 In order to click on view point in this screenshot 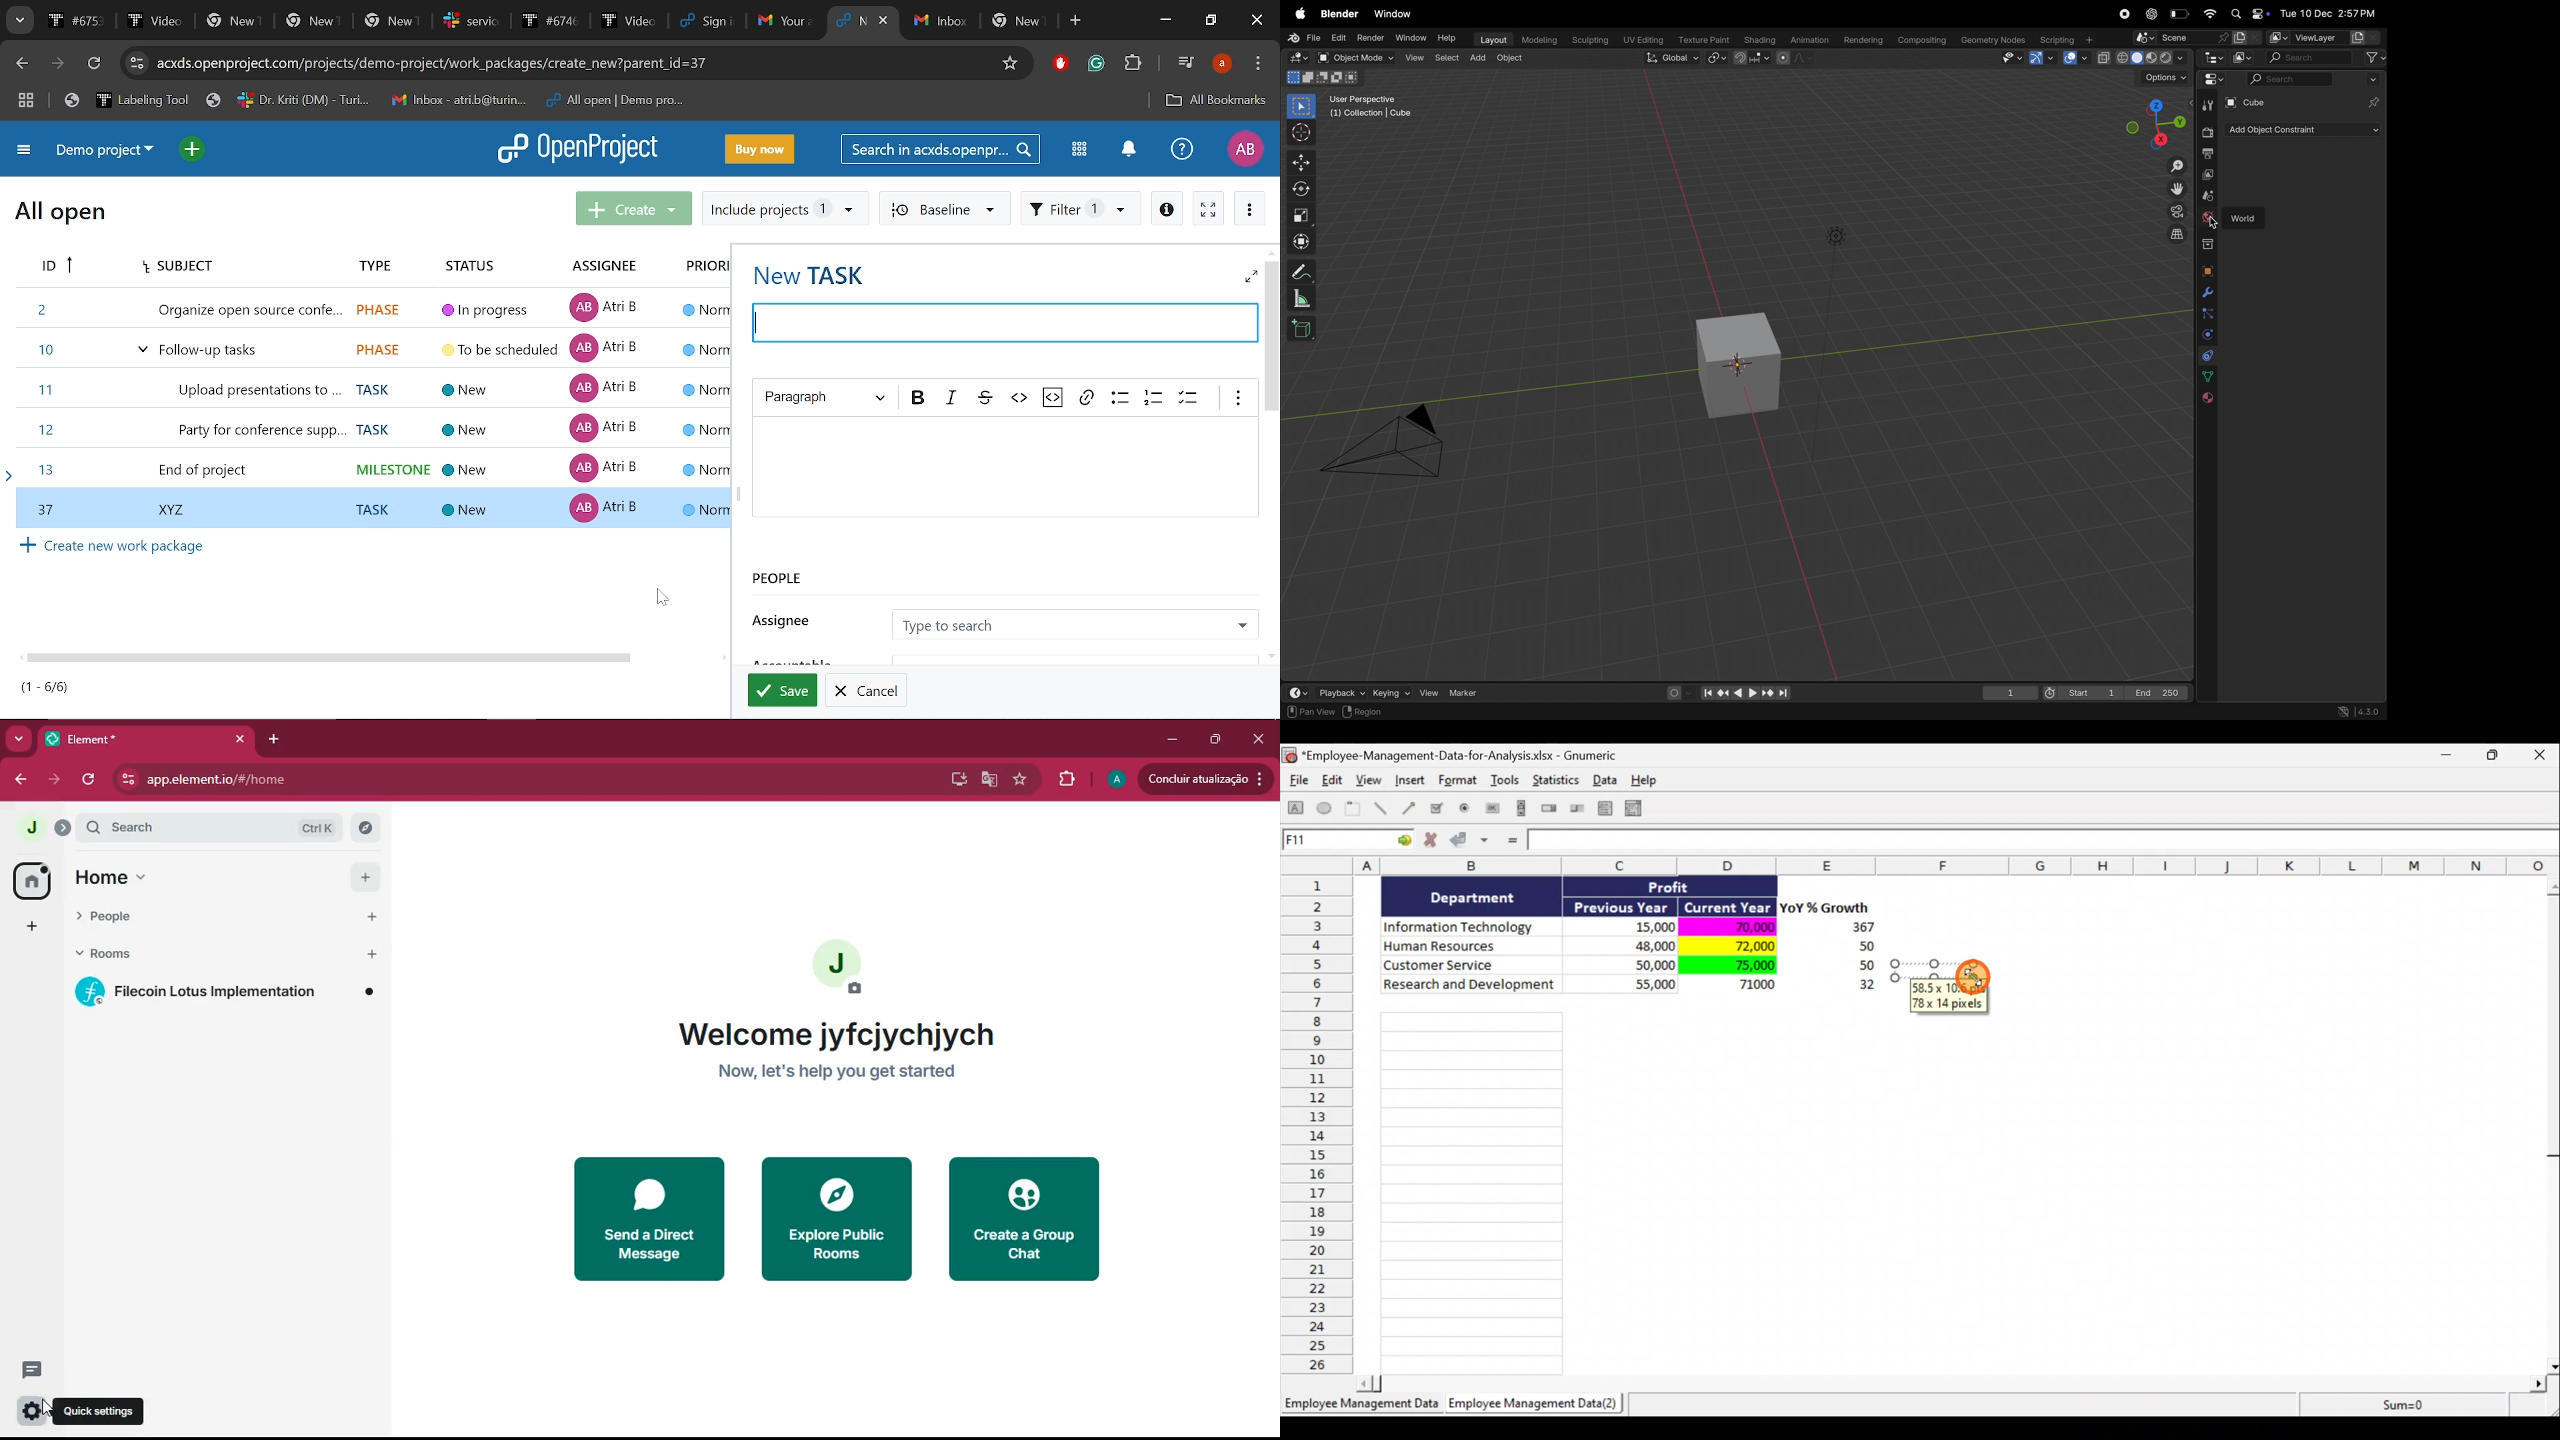, I will do `click(2149, 125)`.